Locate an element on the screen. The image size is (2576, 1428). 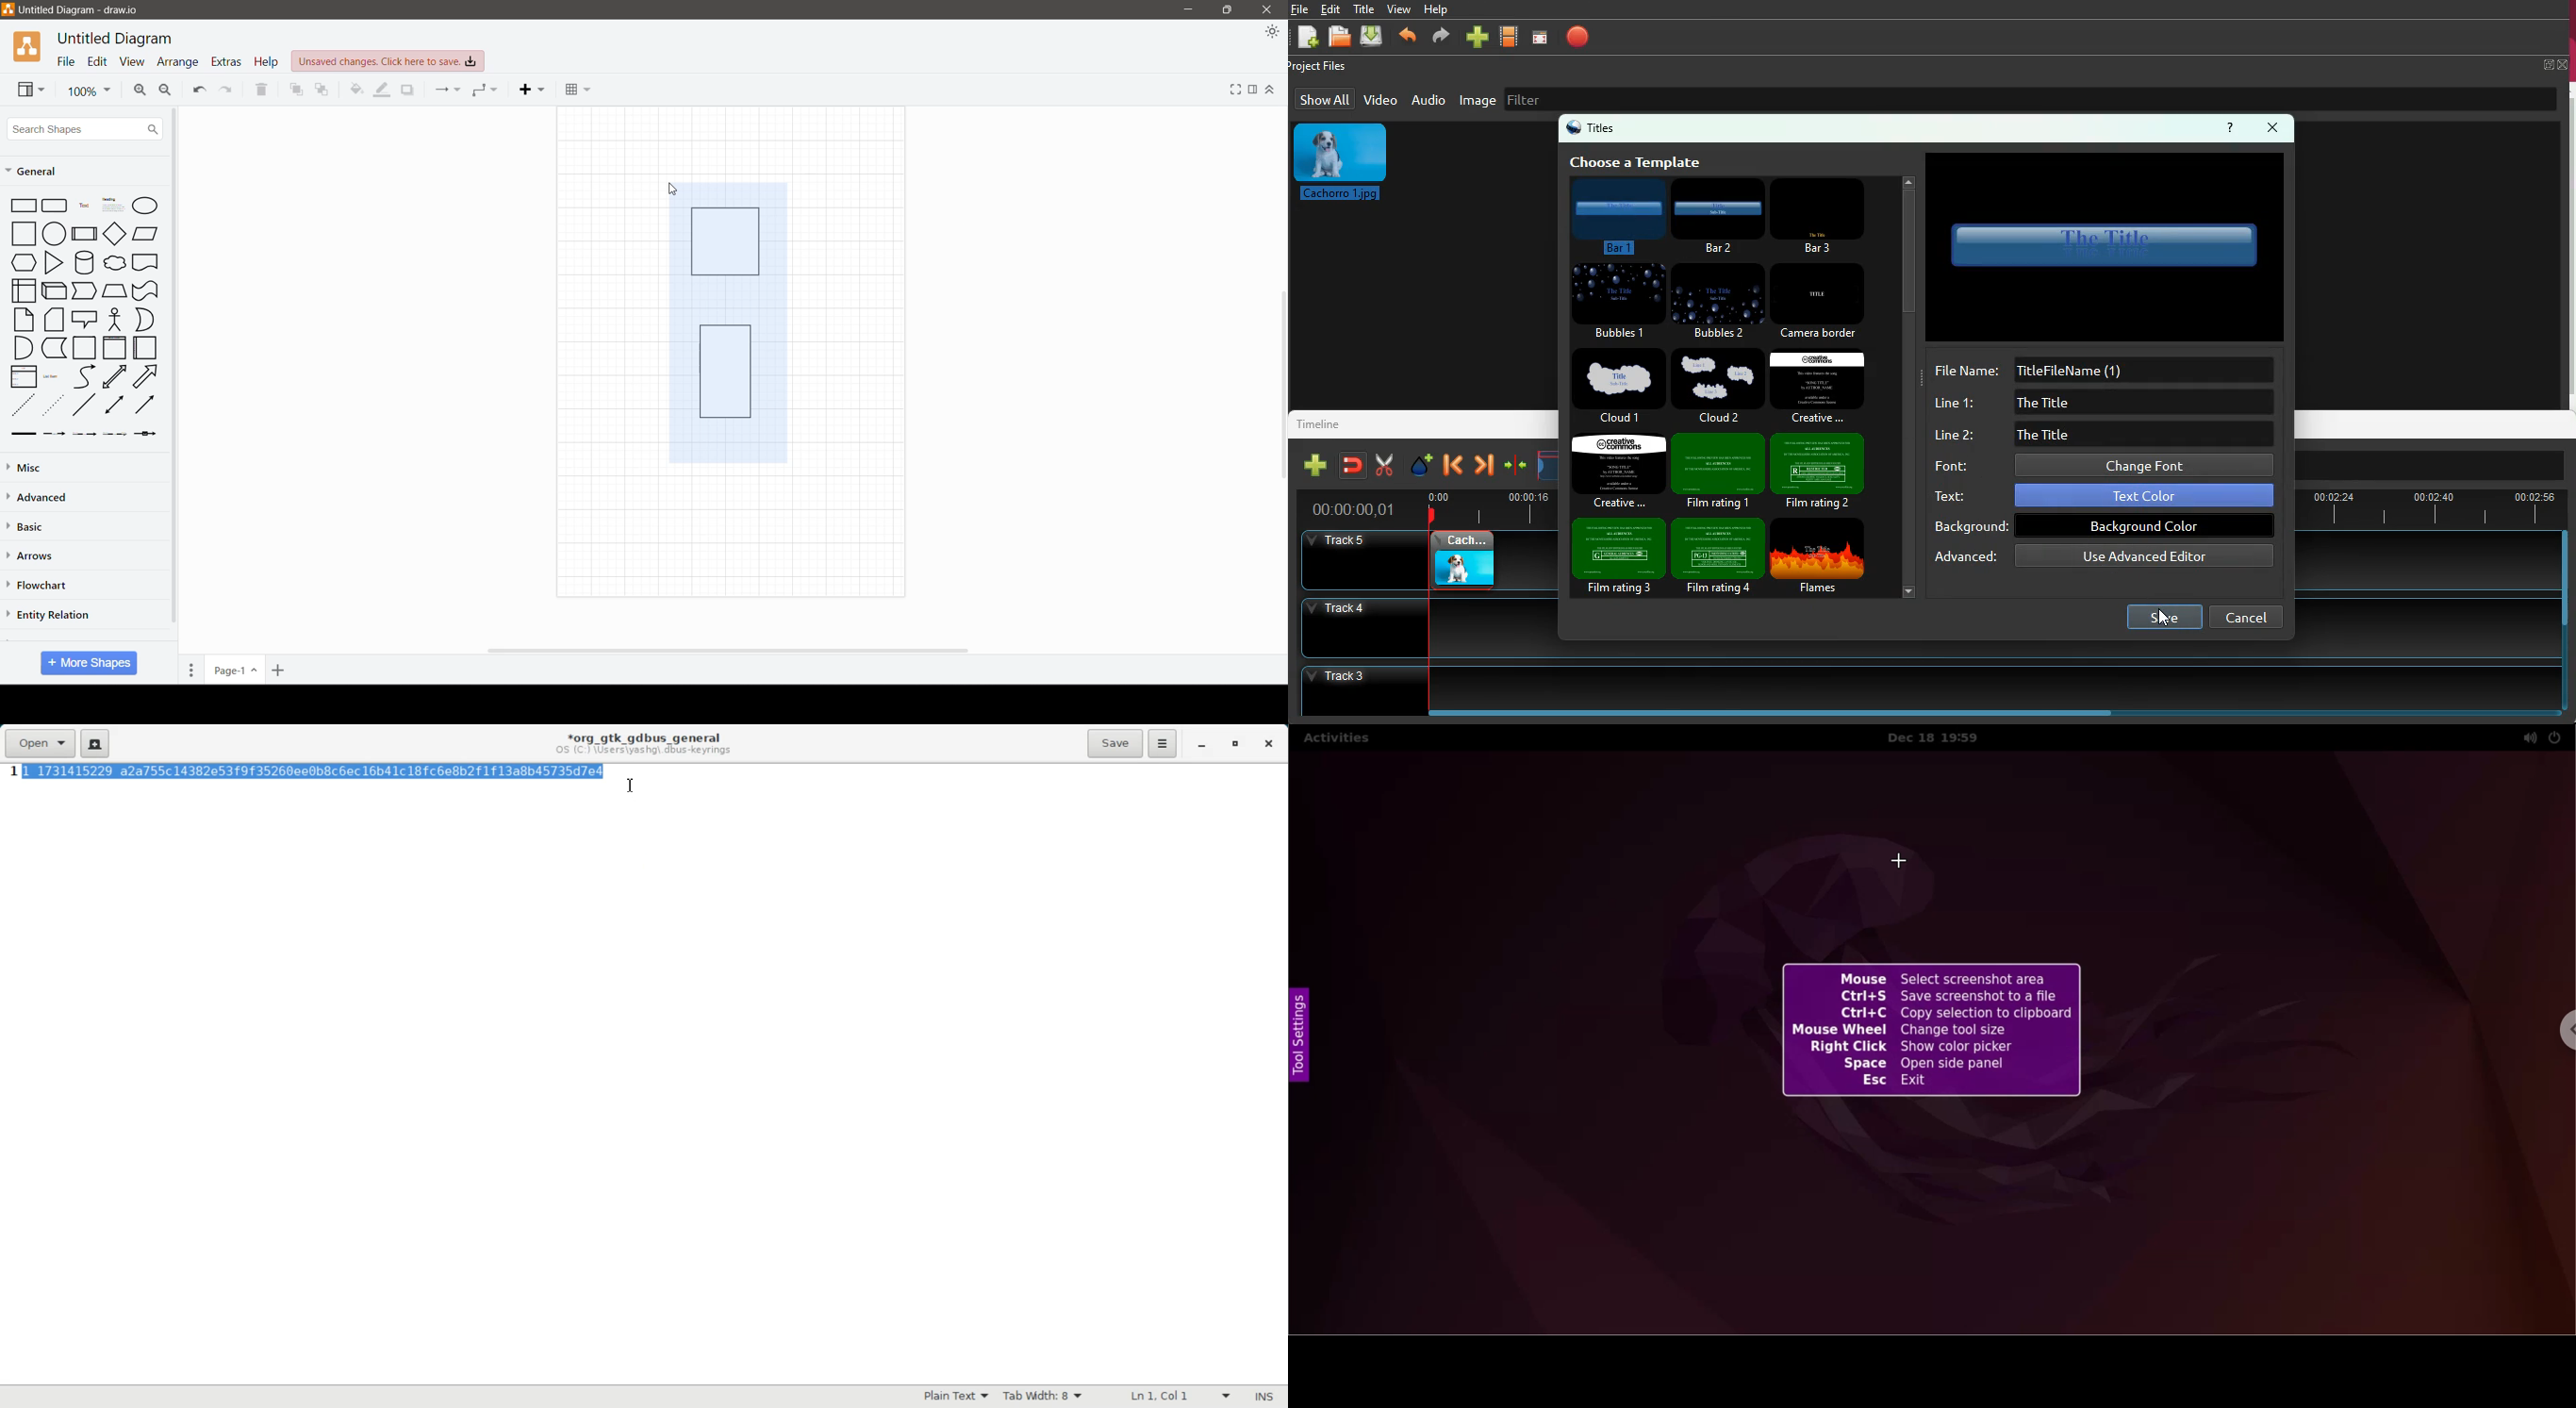
Entity Relation is located at coordinates (48, 614).